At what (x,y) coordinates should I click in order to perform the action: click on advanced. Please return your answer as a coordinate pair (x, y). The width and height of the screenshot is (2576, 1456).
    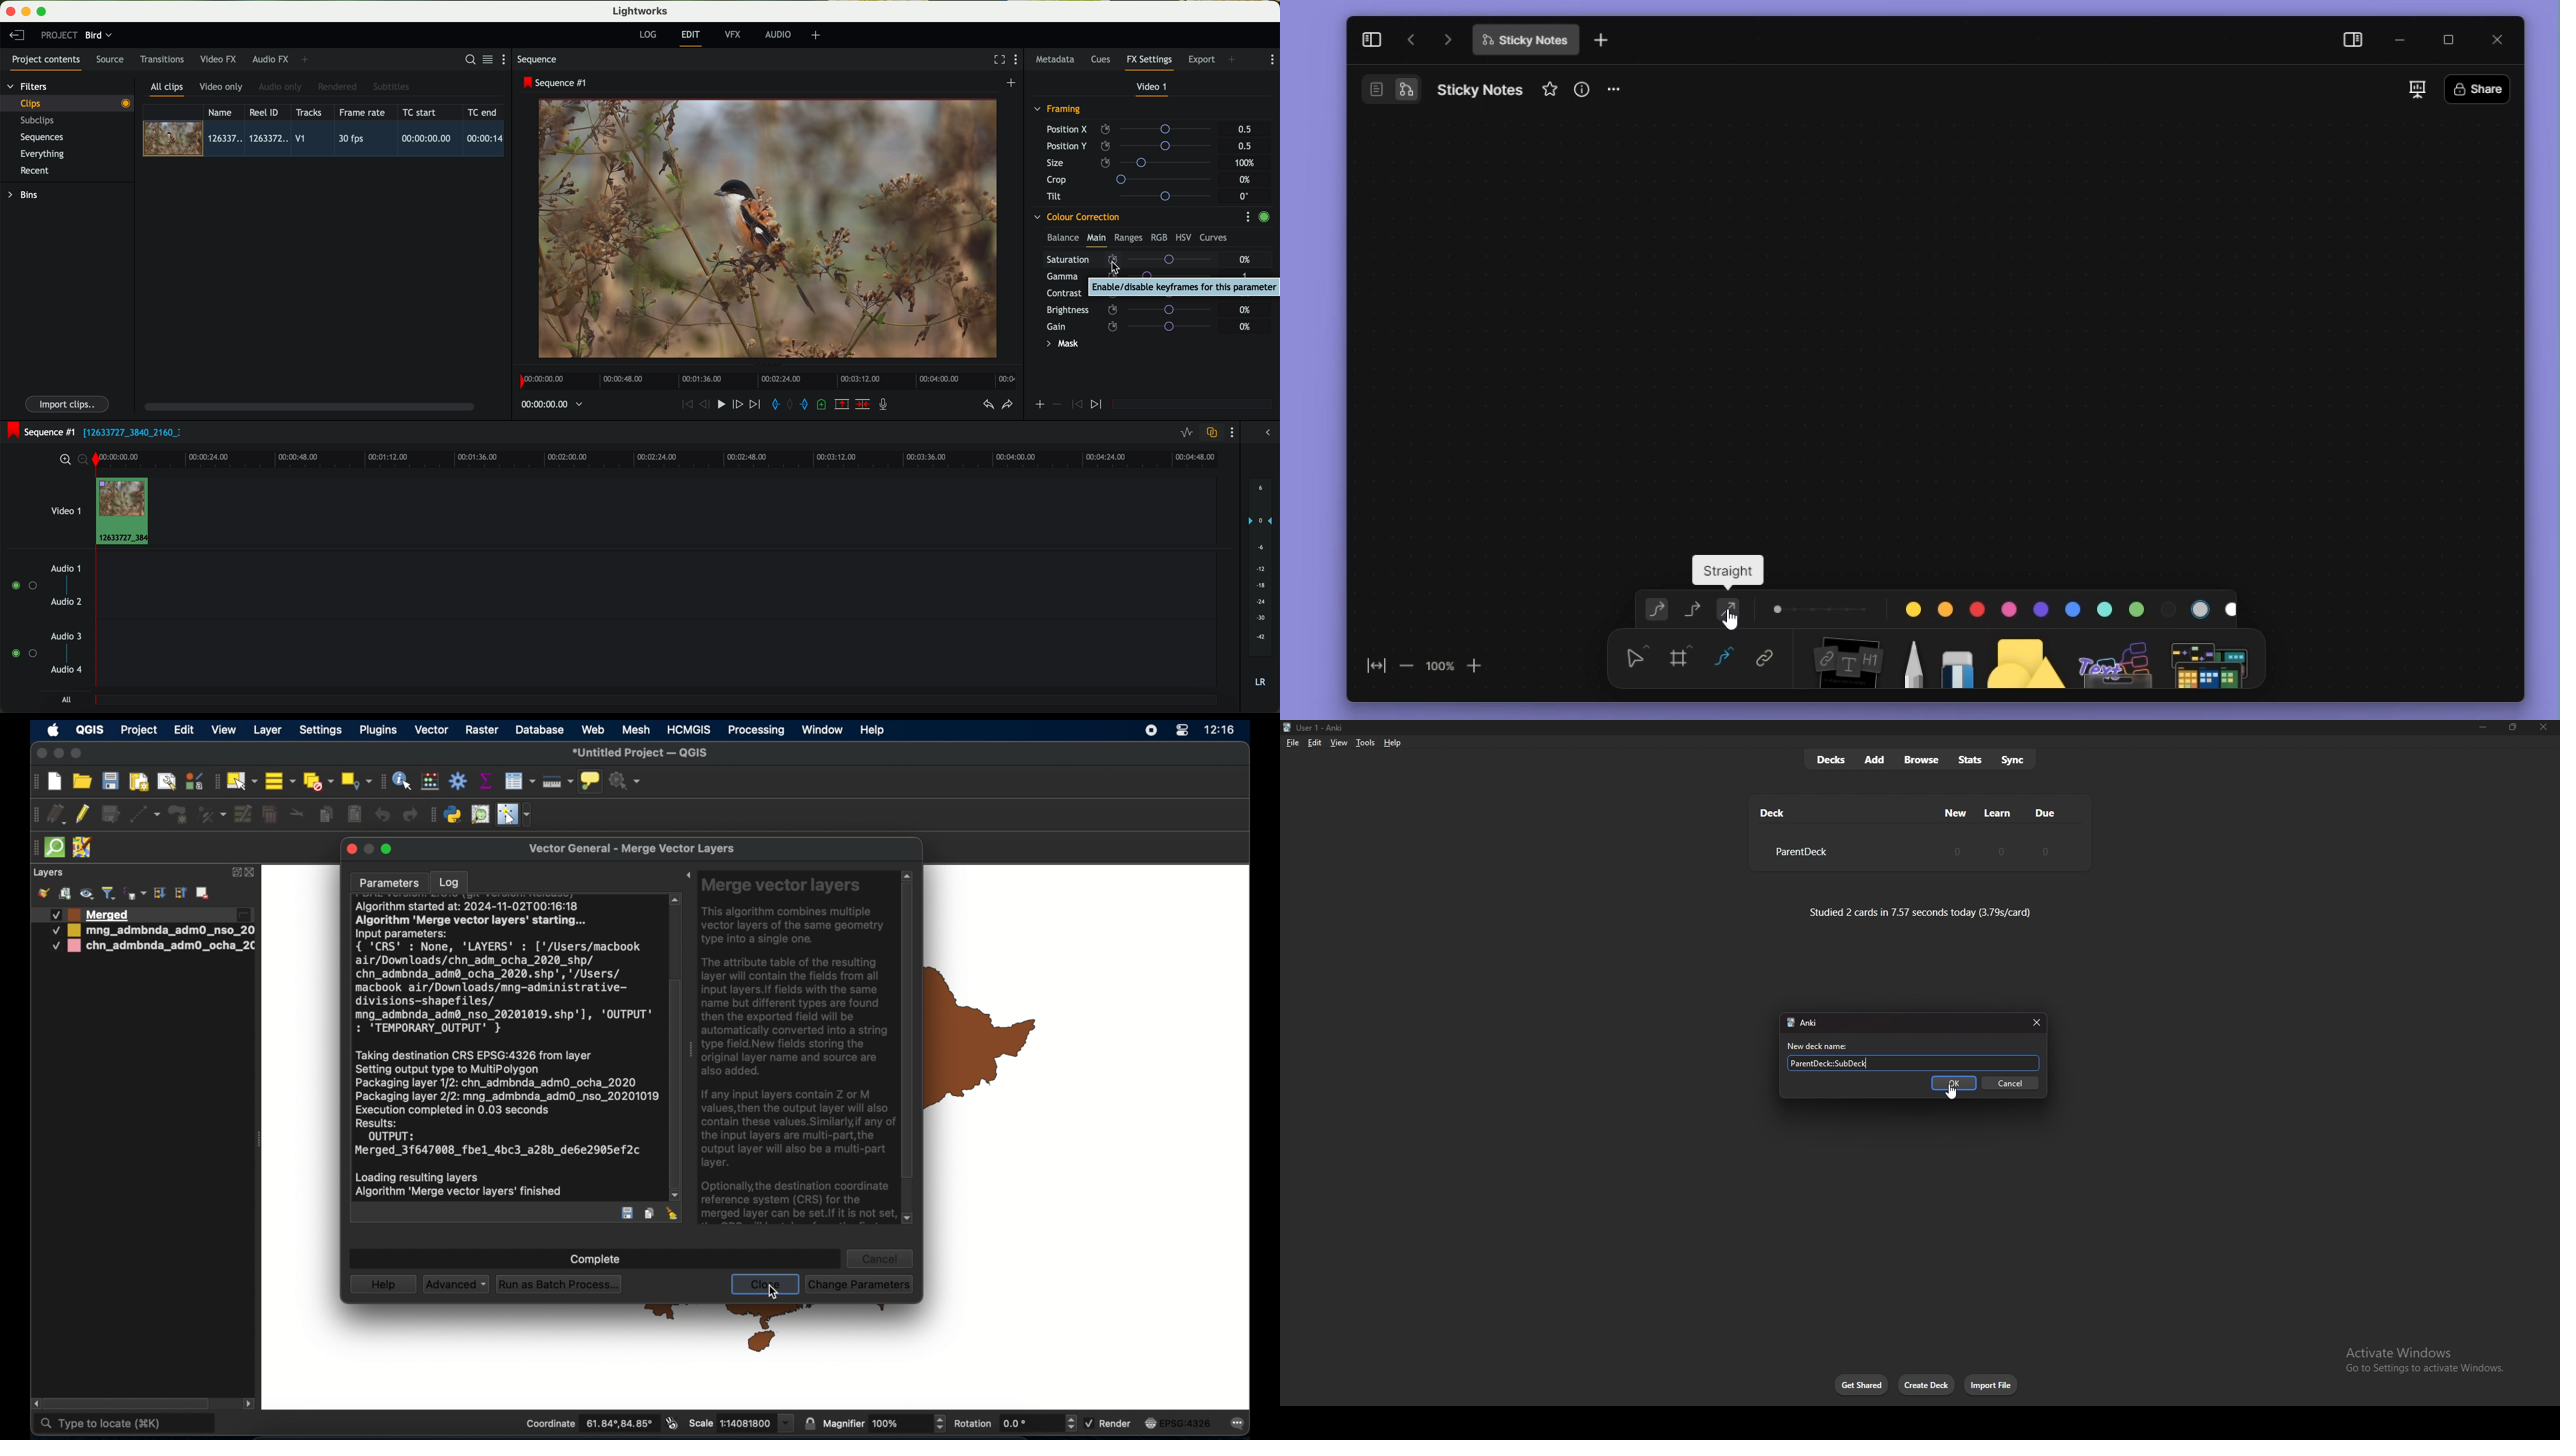
    Looking at the image, I should click on (455, 1285).